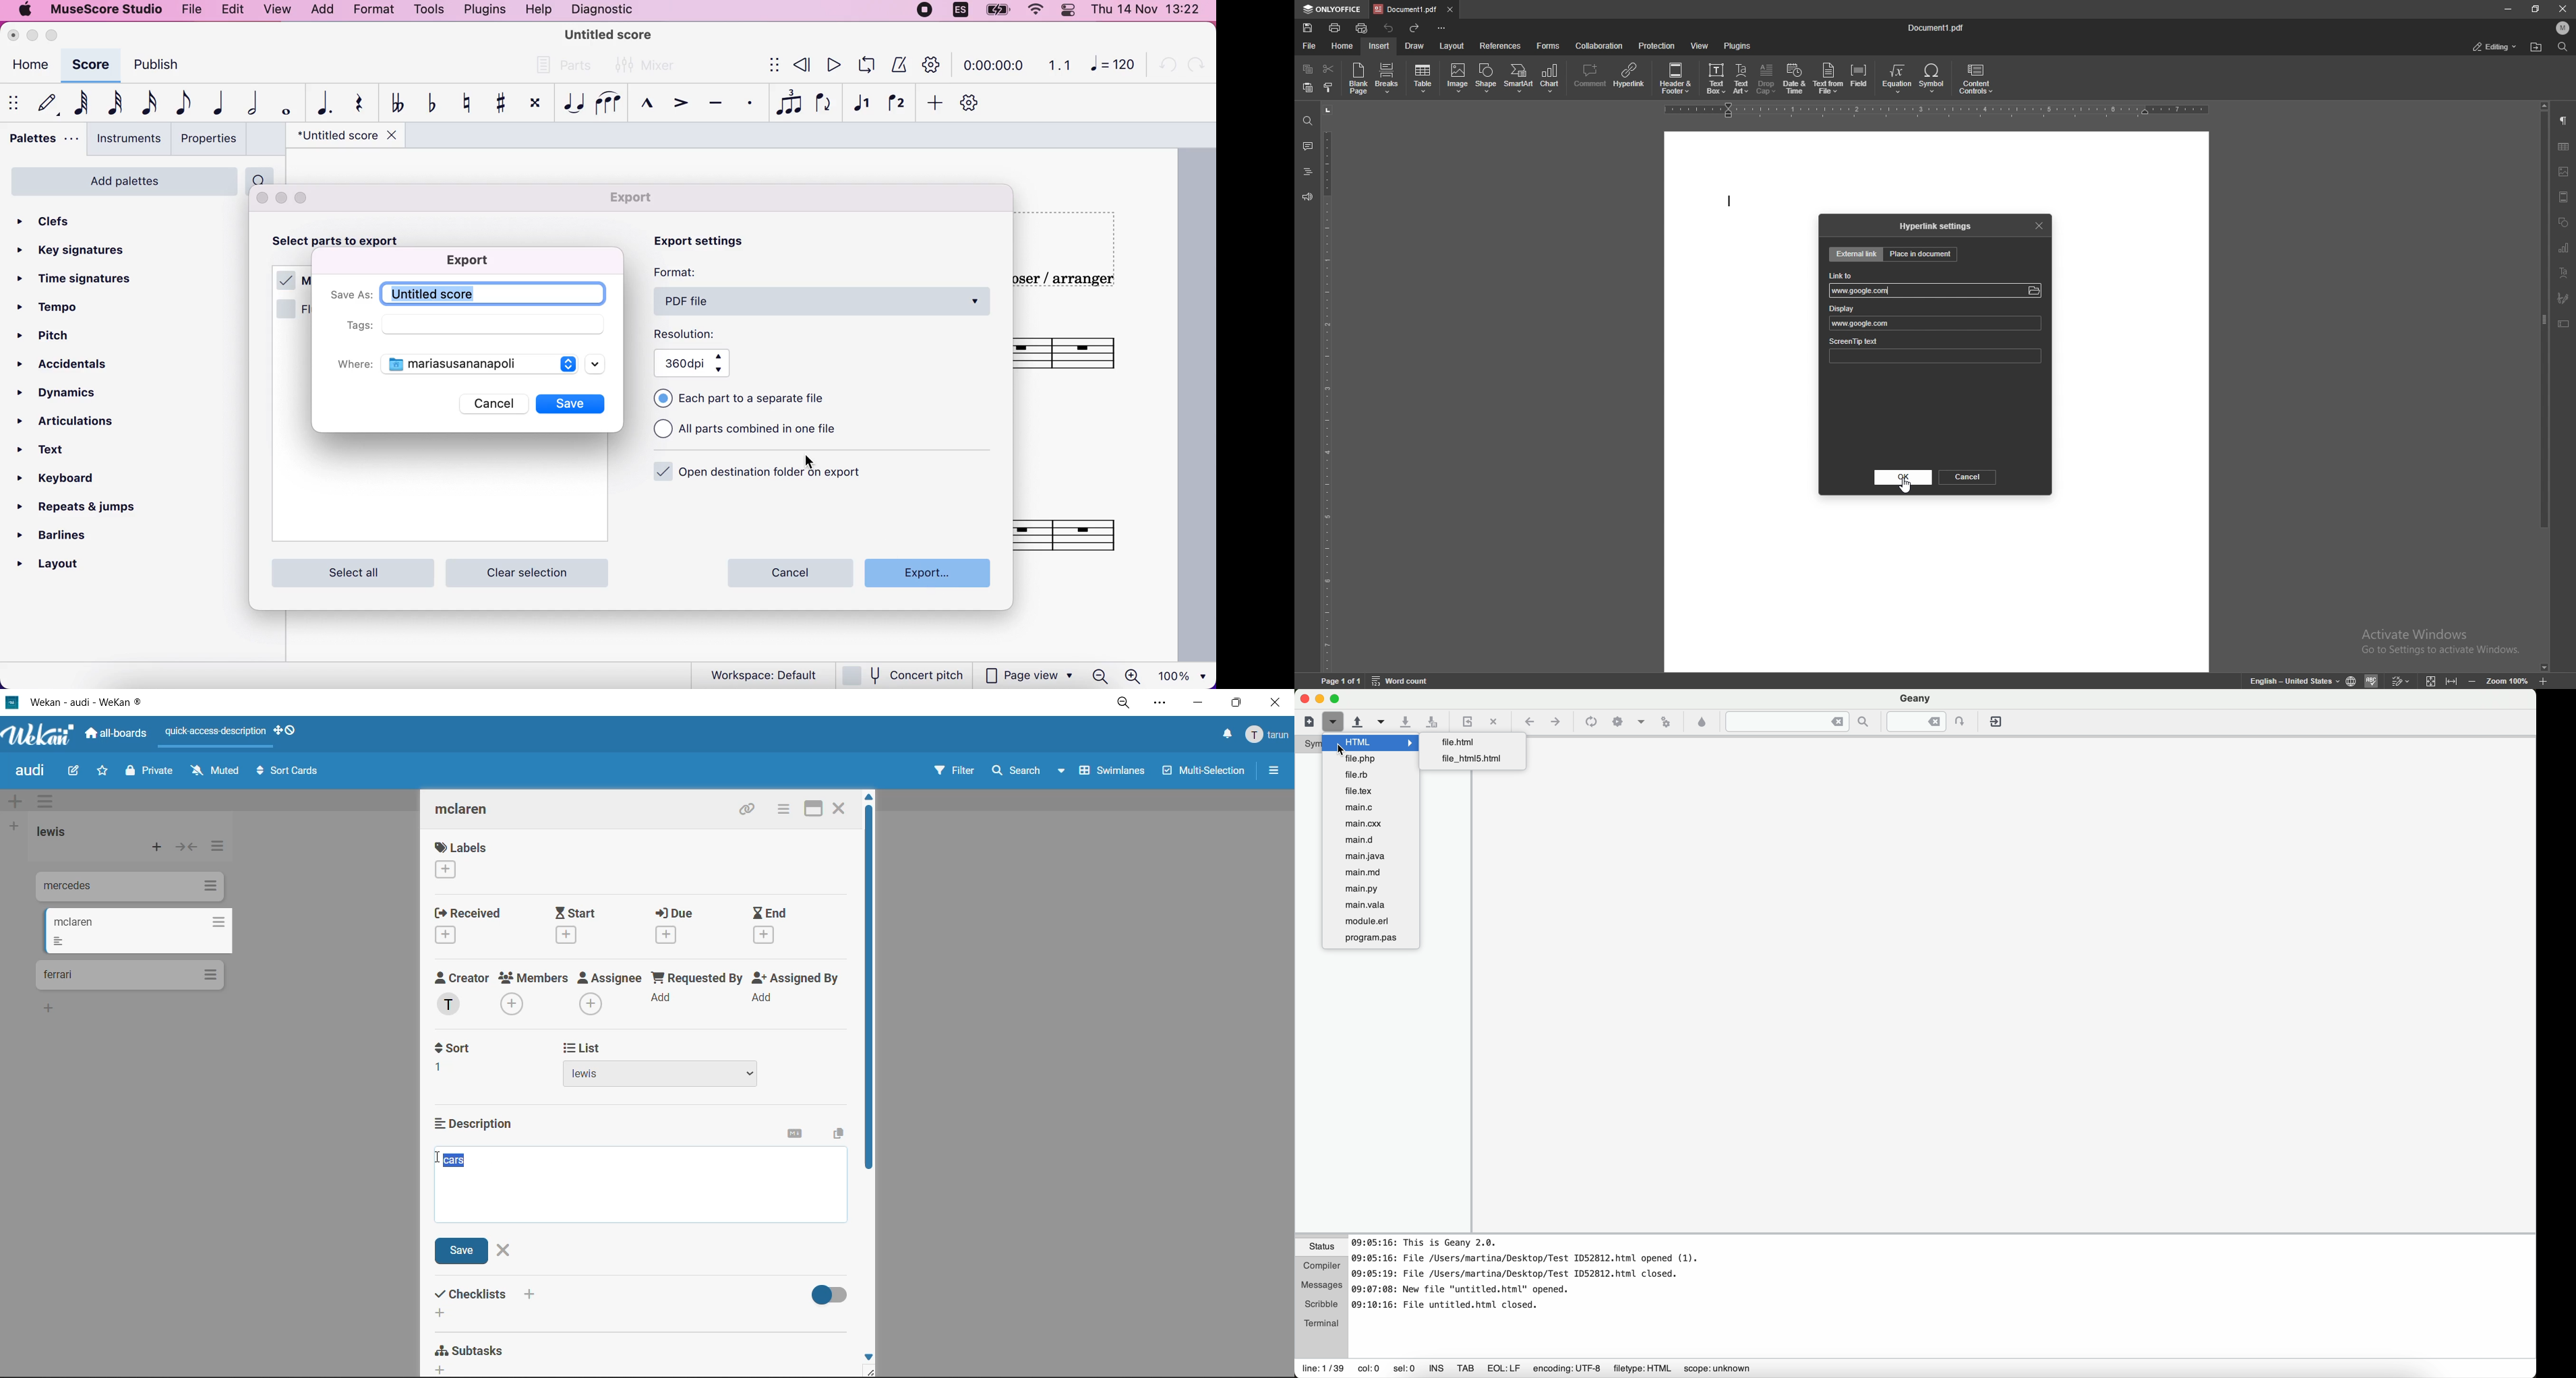 This screenshot has height=1400, width=2576. Describe the element at coordinates (12, 102) in the screenshot. I see `show/hide` at that location.